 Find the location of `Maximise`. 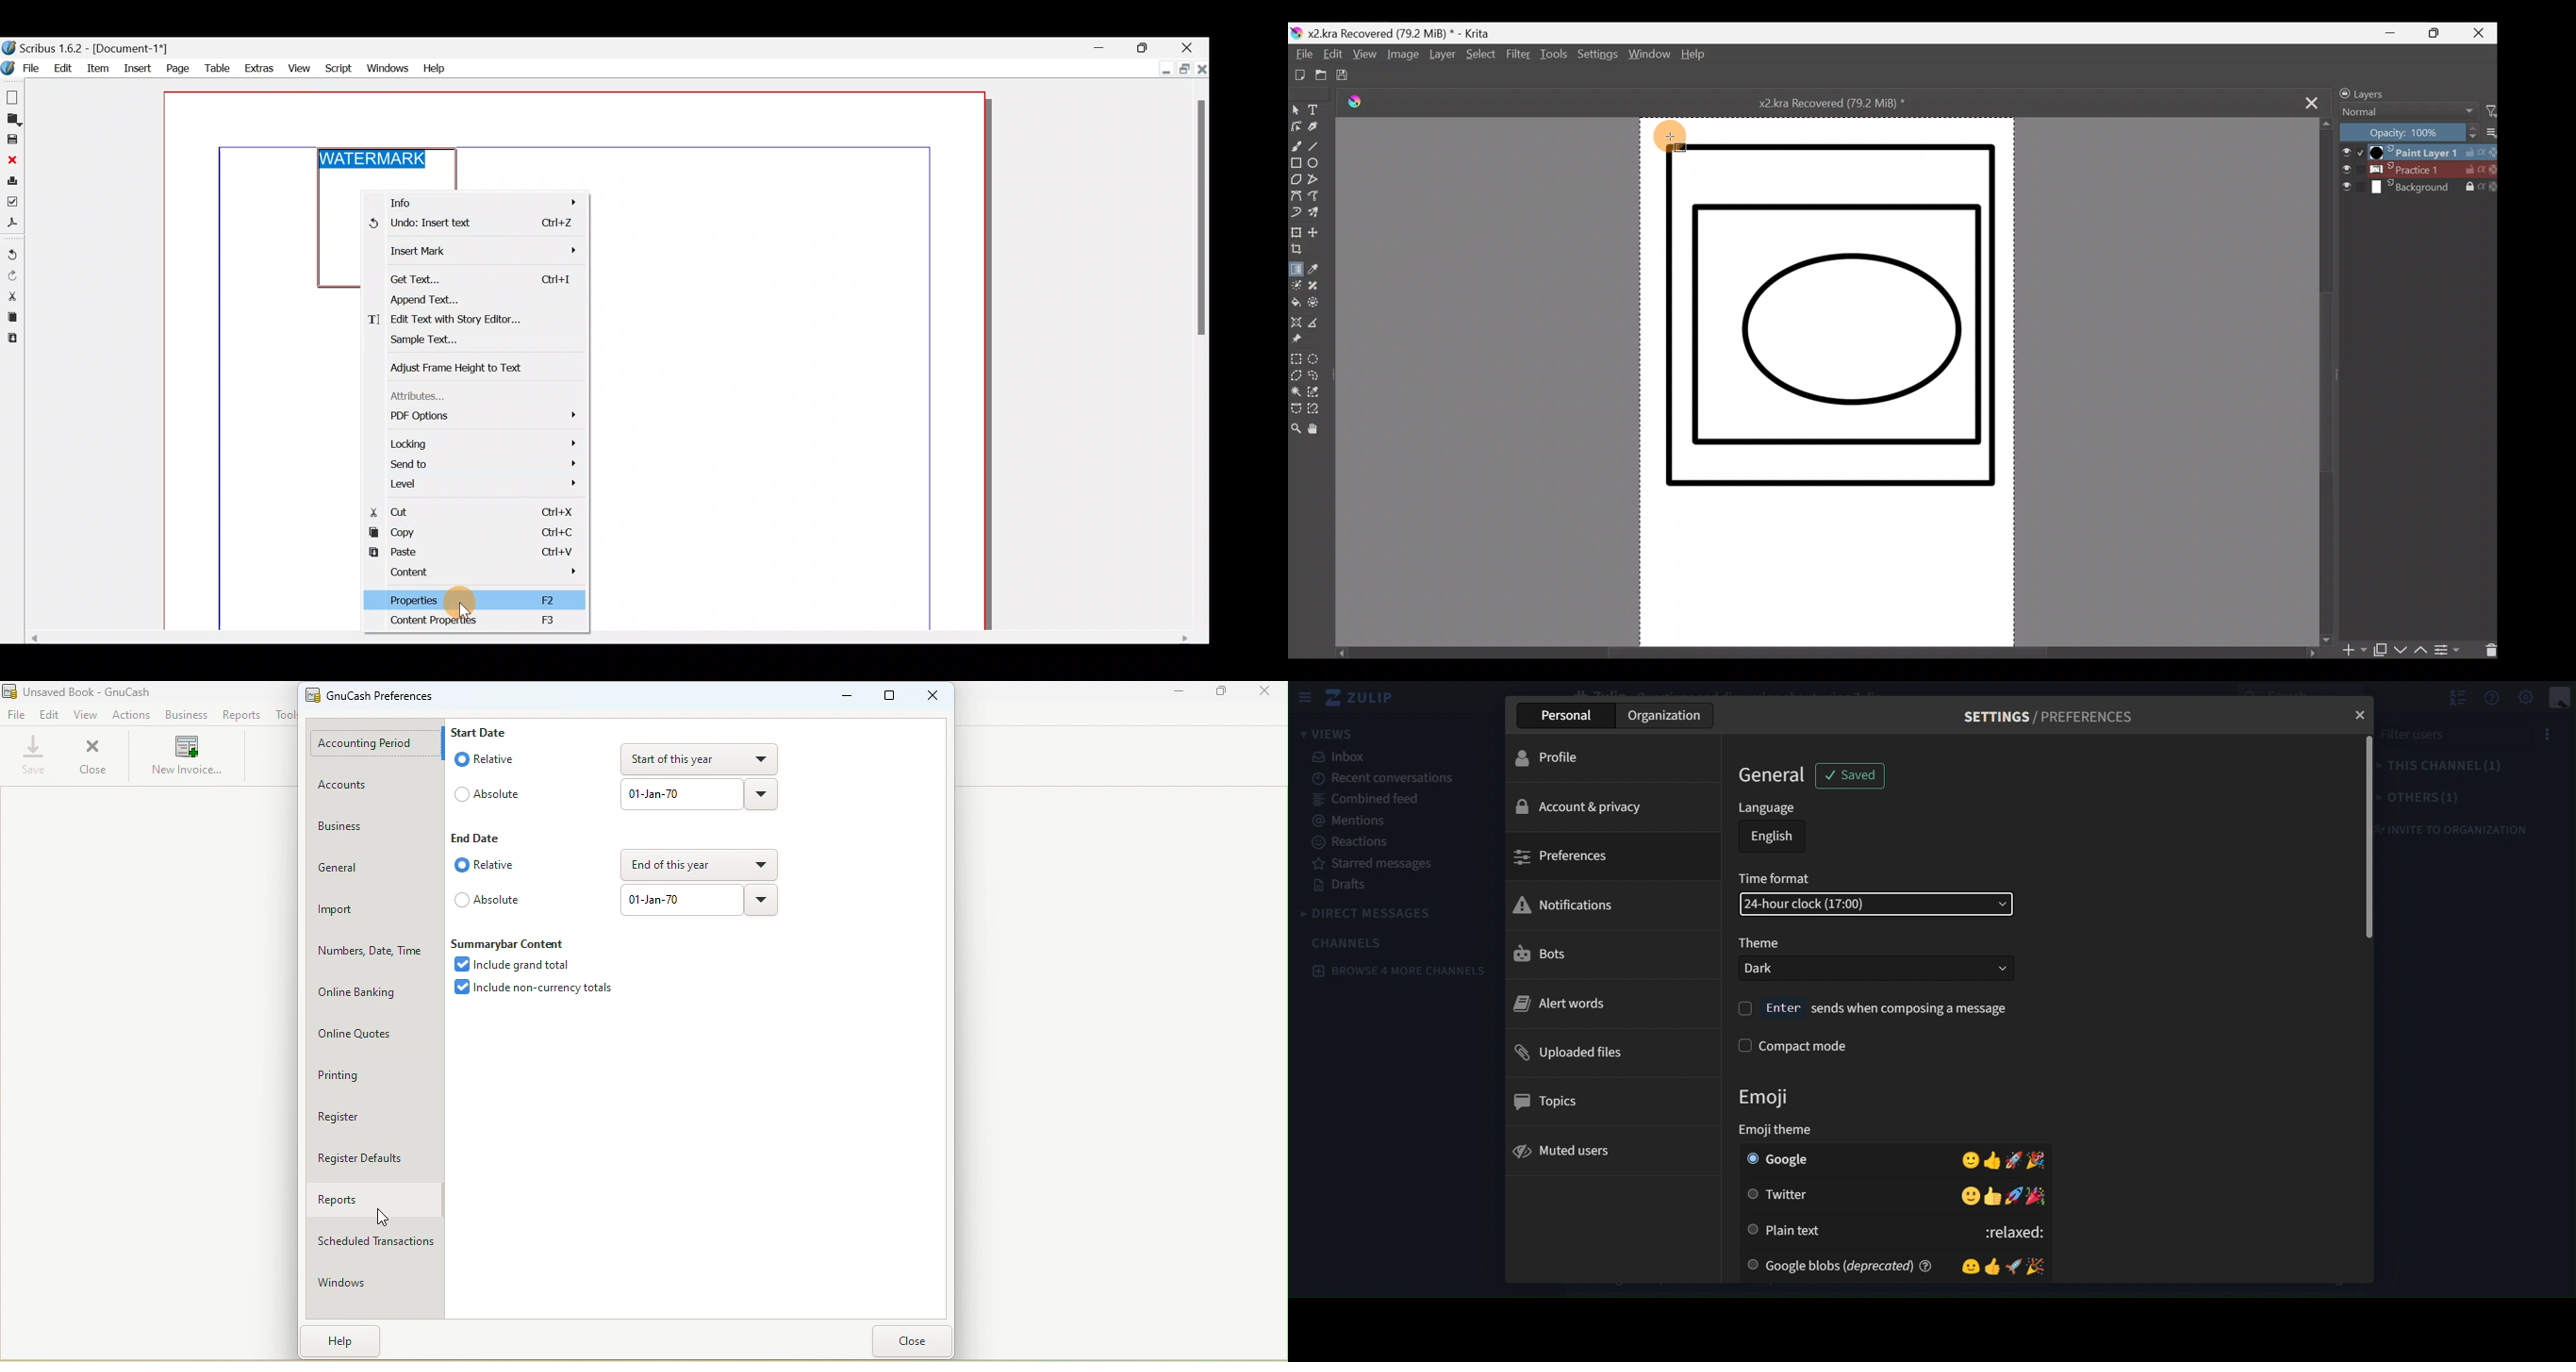

Maximise is located at coordinates (1144, 46).